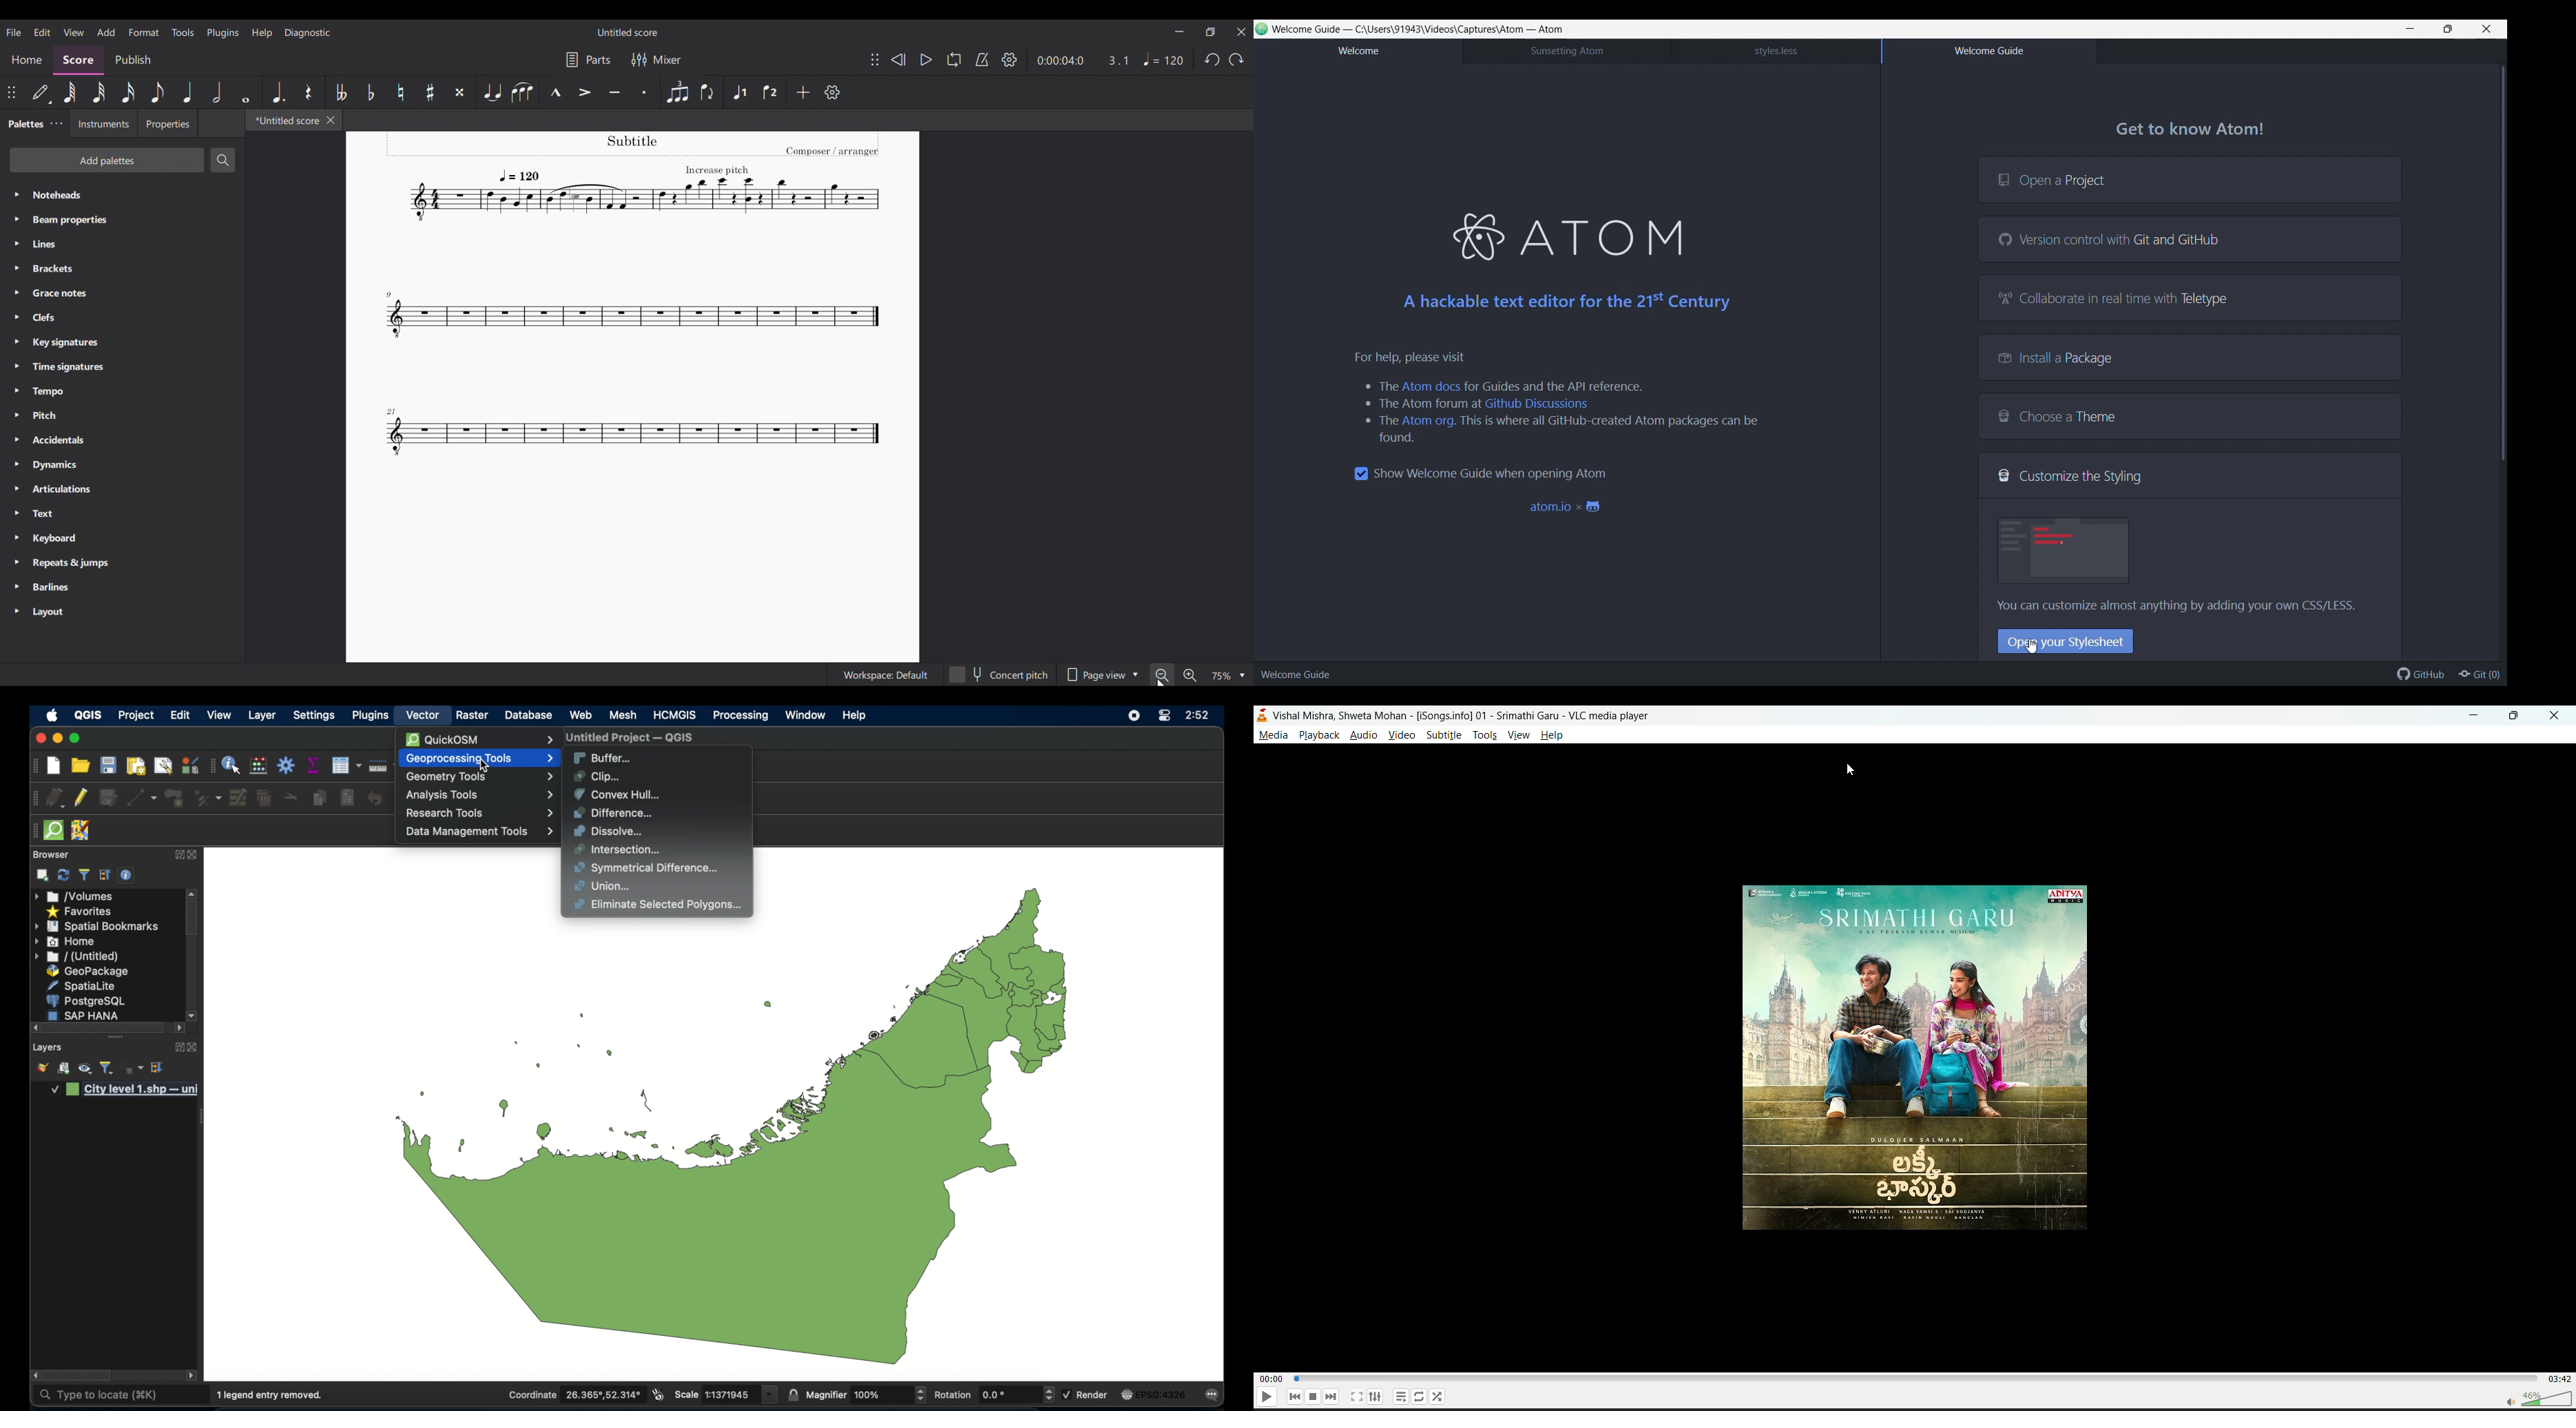  What do you see at coordinates (628, 33) in the screenshot?
I see `Untitled score` at bounding box center [628, 33].